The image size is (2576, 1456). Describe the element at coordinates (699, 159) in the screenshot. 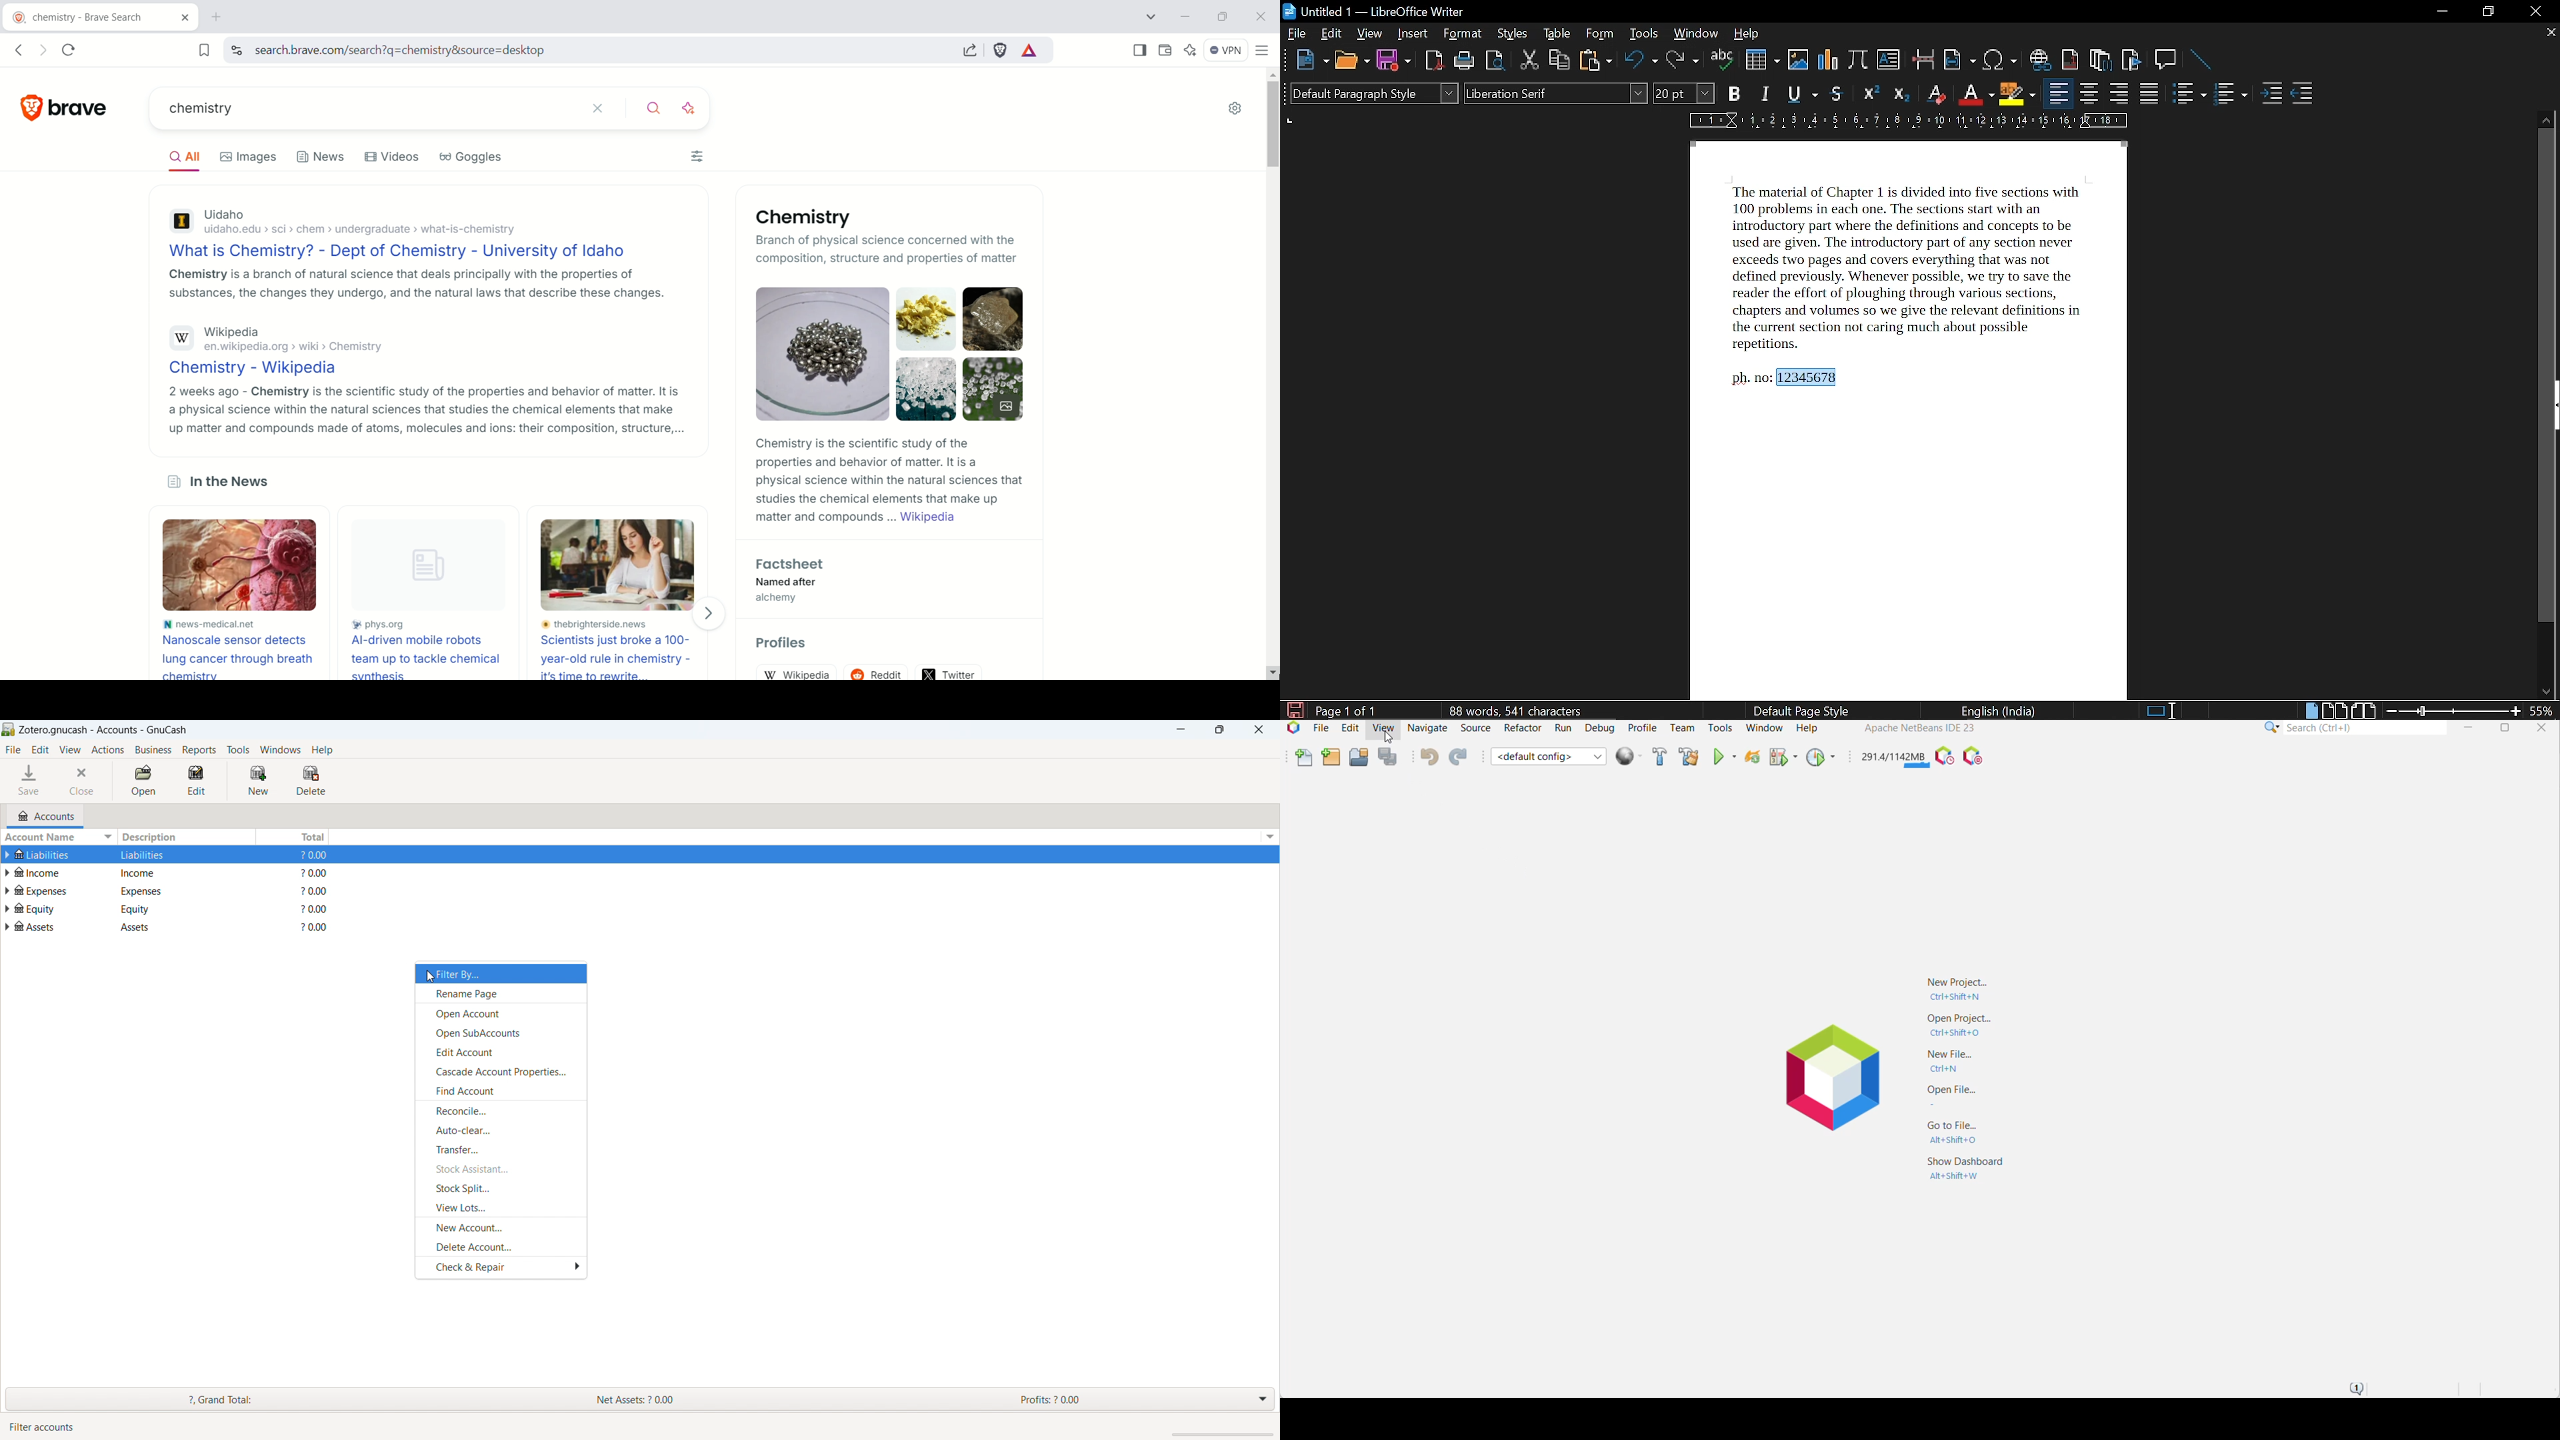

I see `filters` at that location.